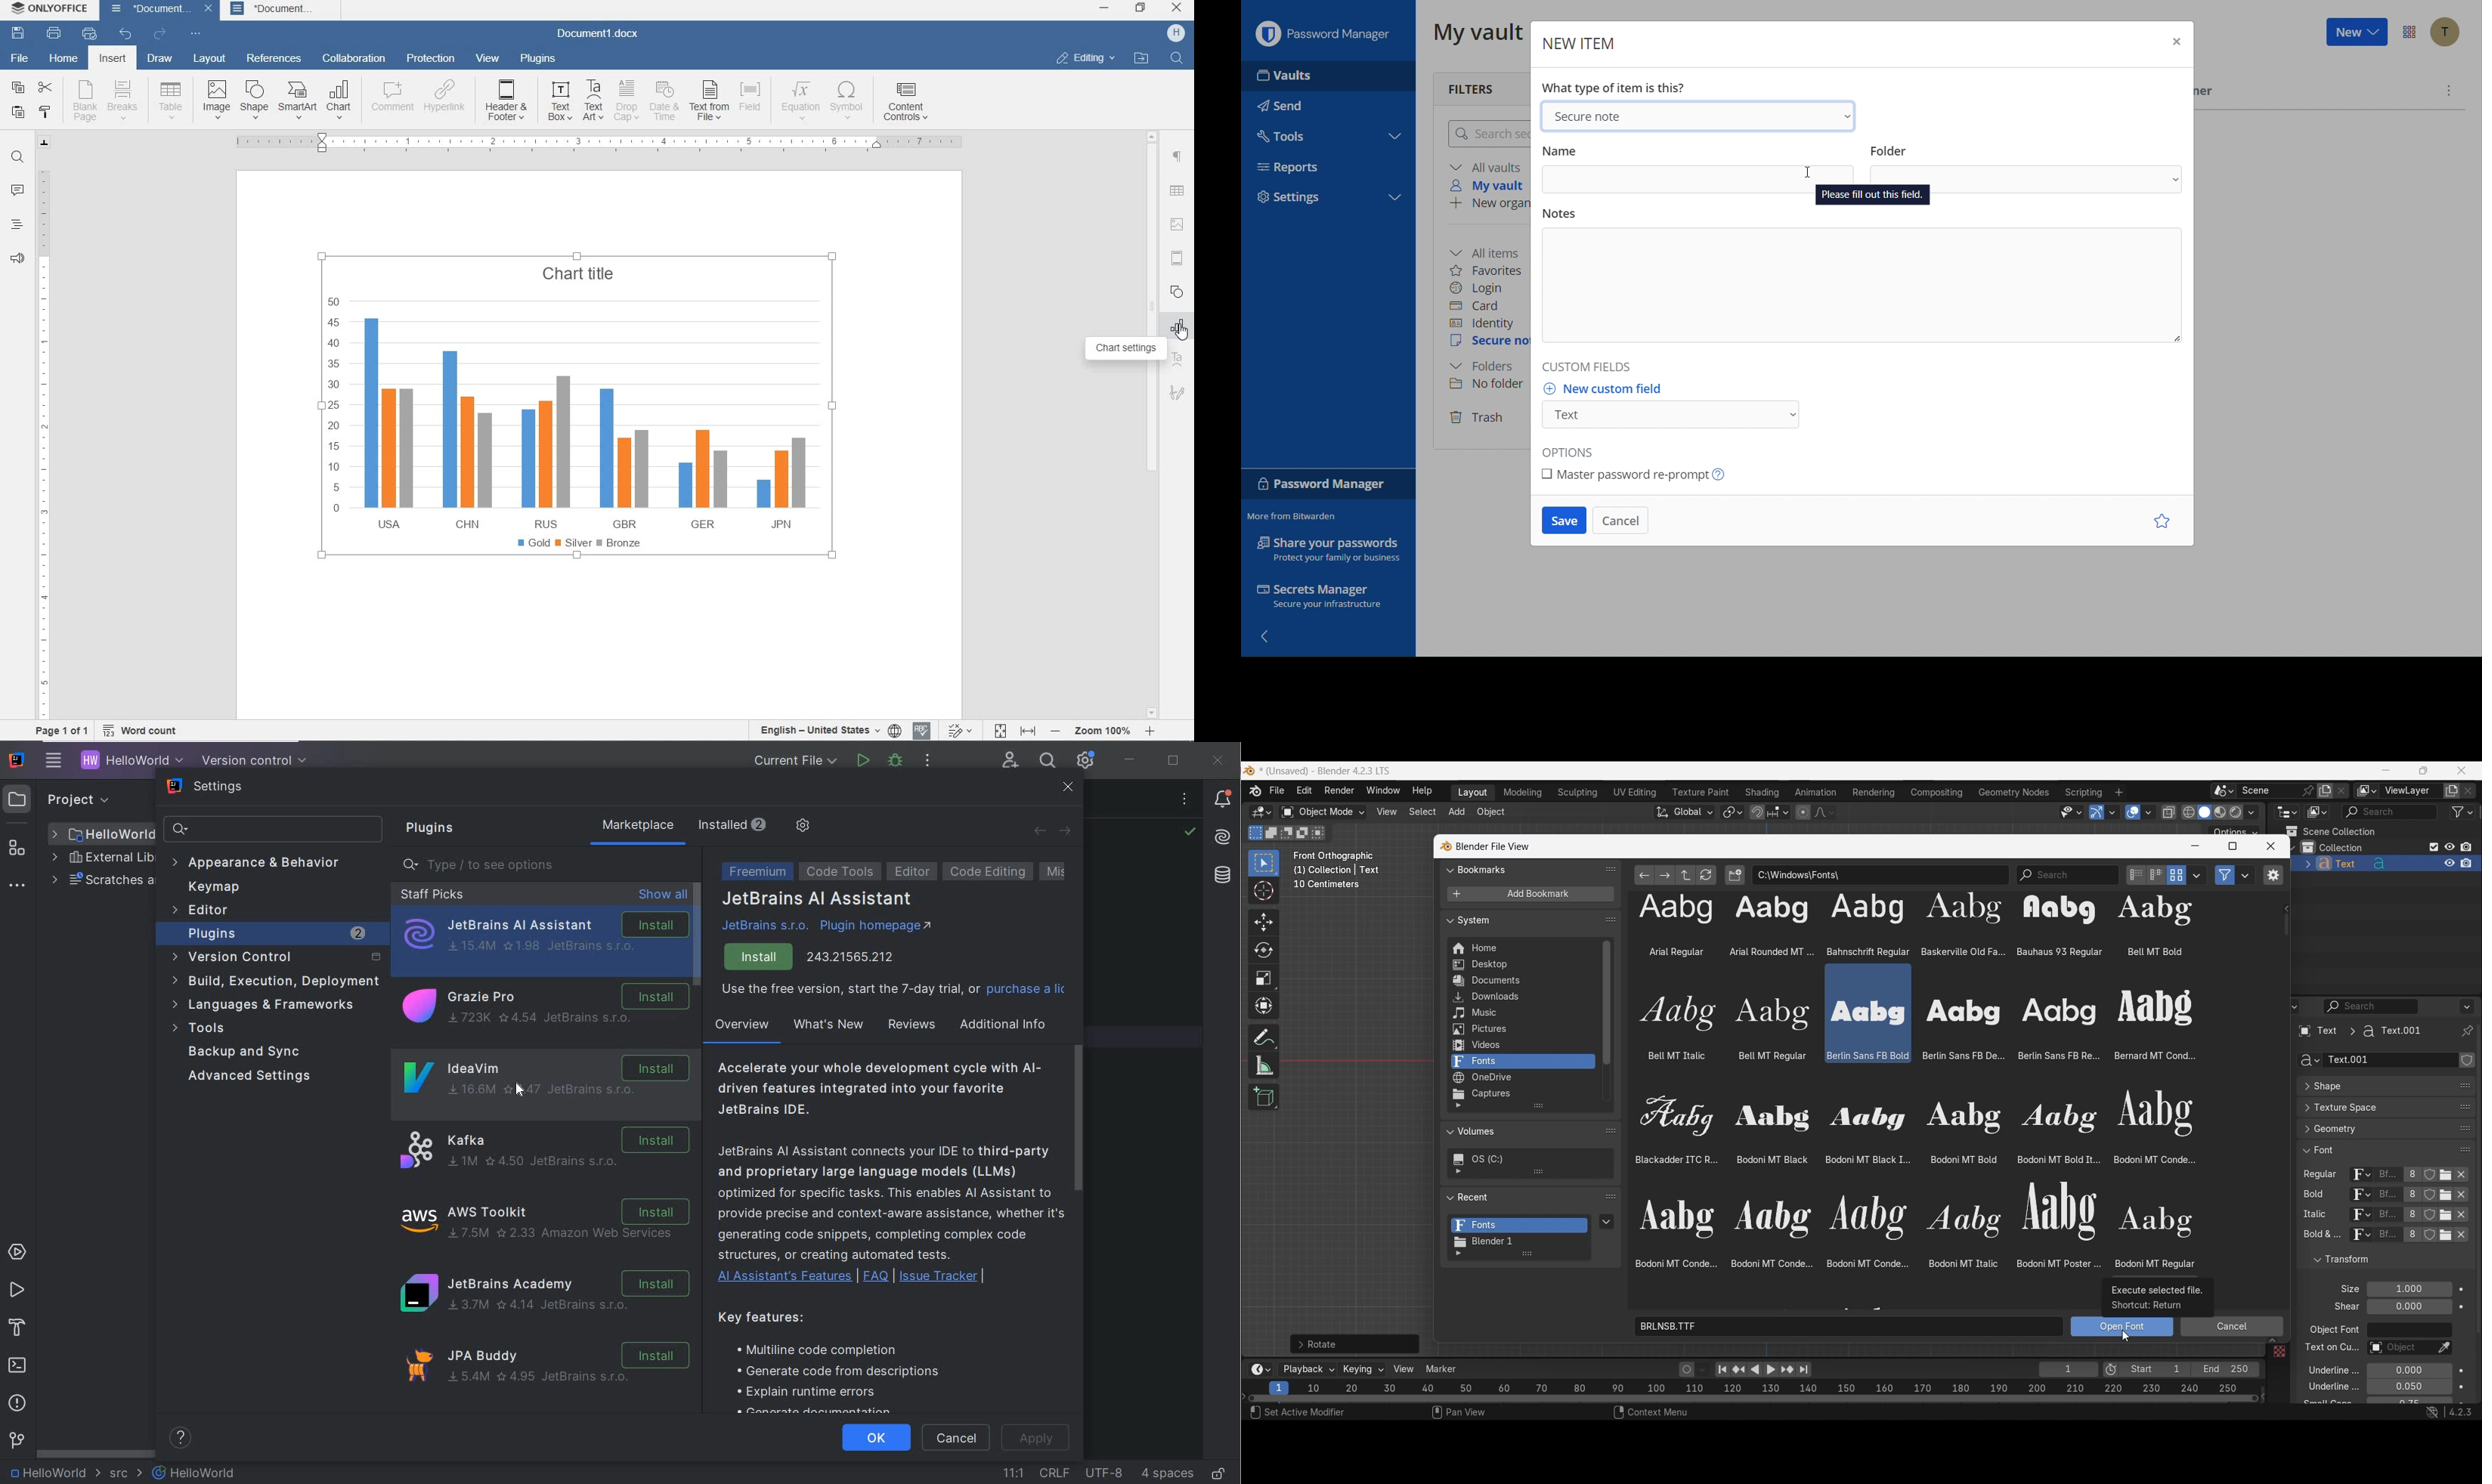  Describe the element at coordinates (1280, 1386) in the screenshot. I see `Current frame, highlighted` at that location.